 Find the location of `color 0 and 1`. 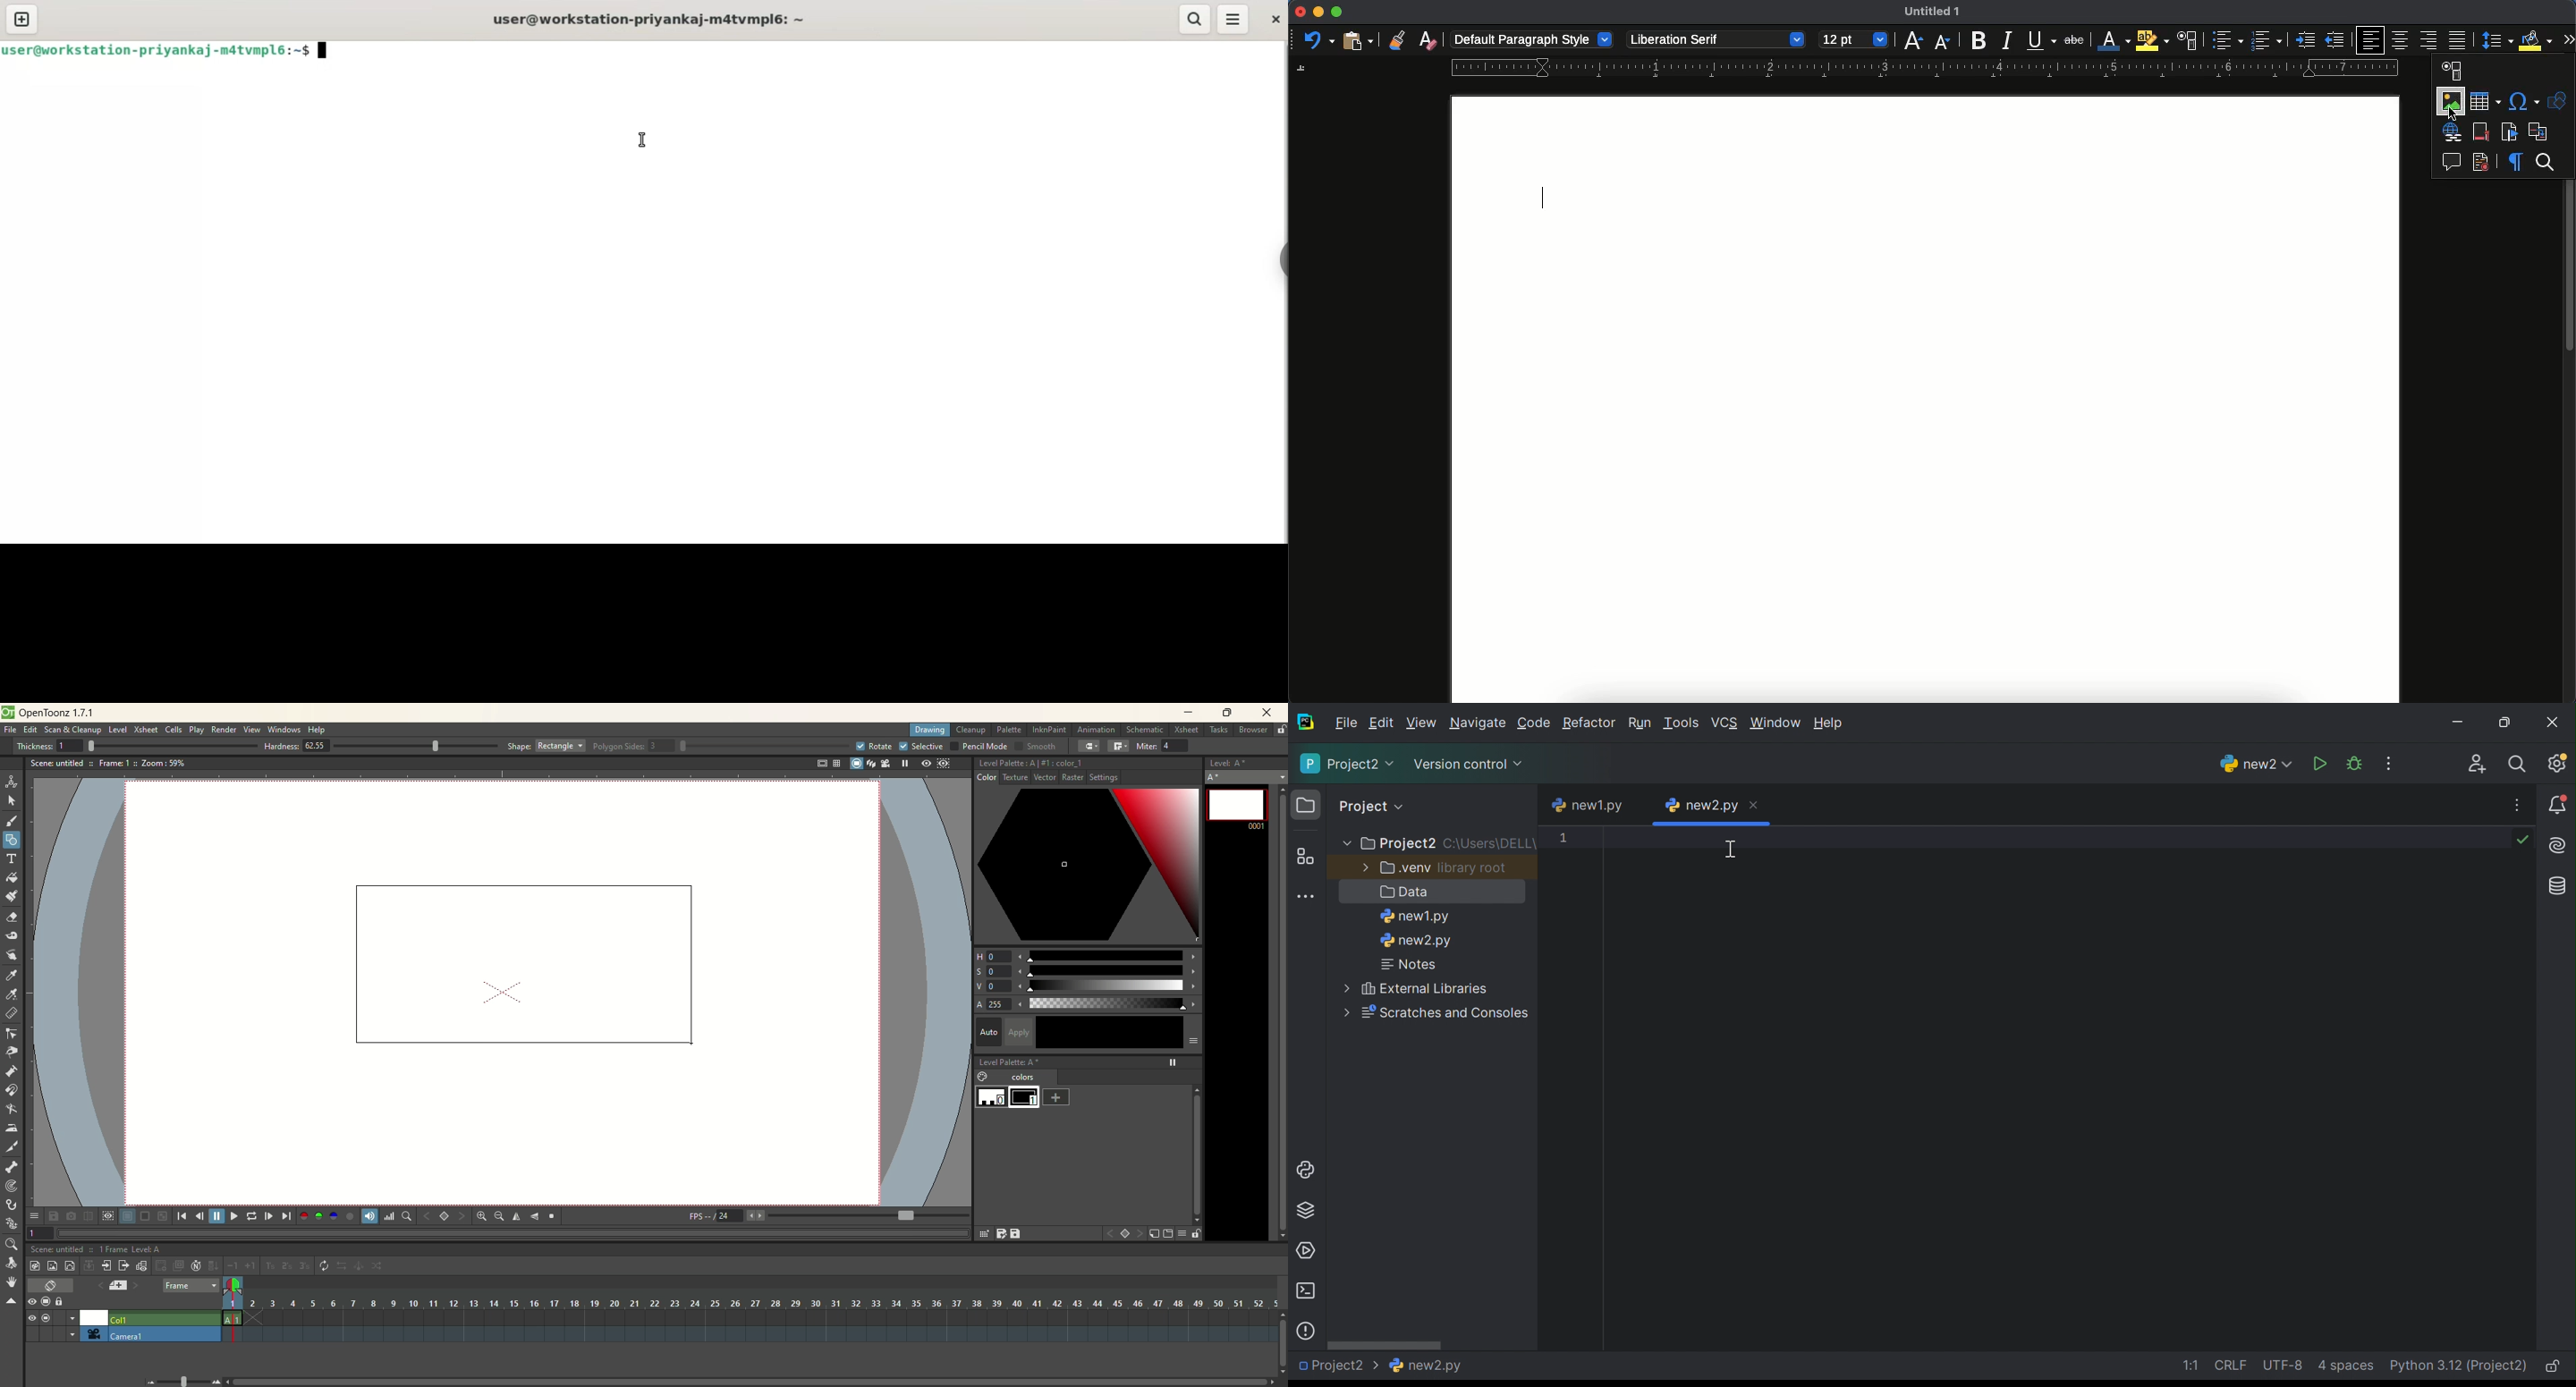

color 0 and 1 is located at coordinates (1010, 1098).